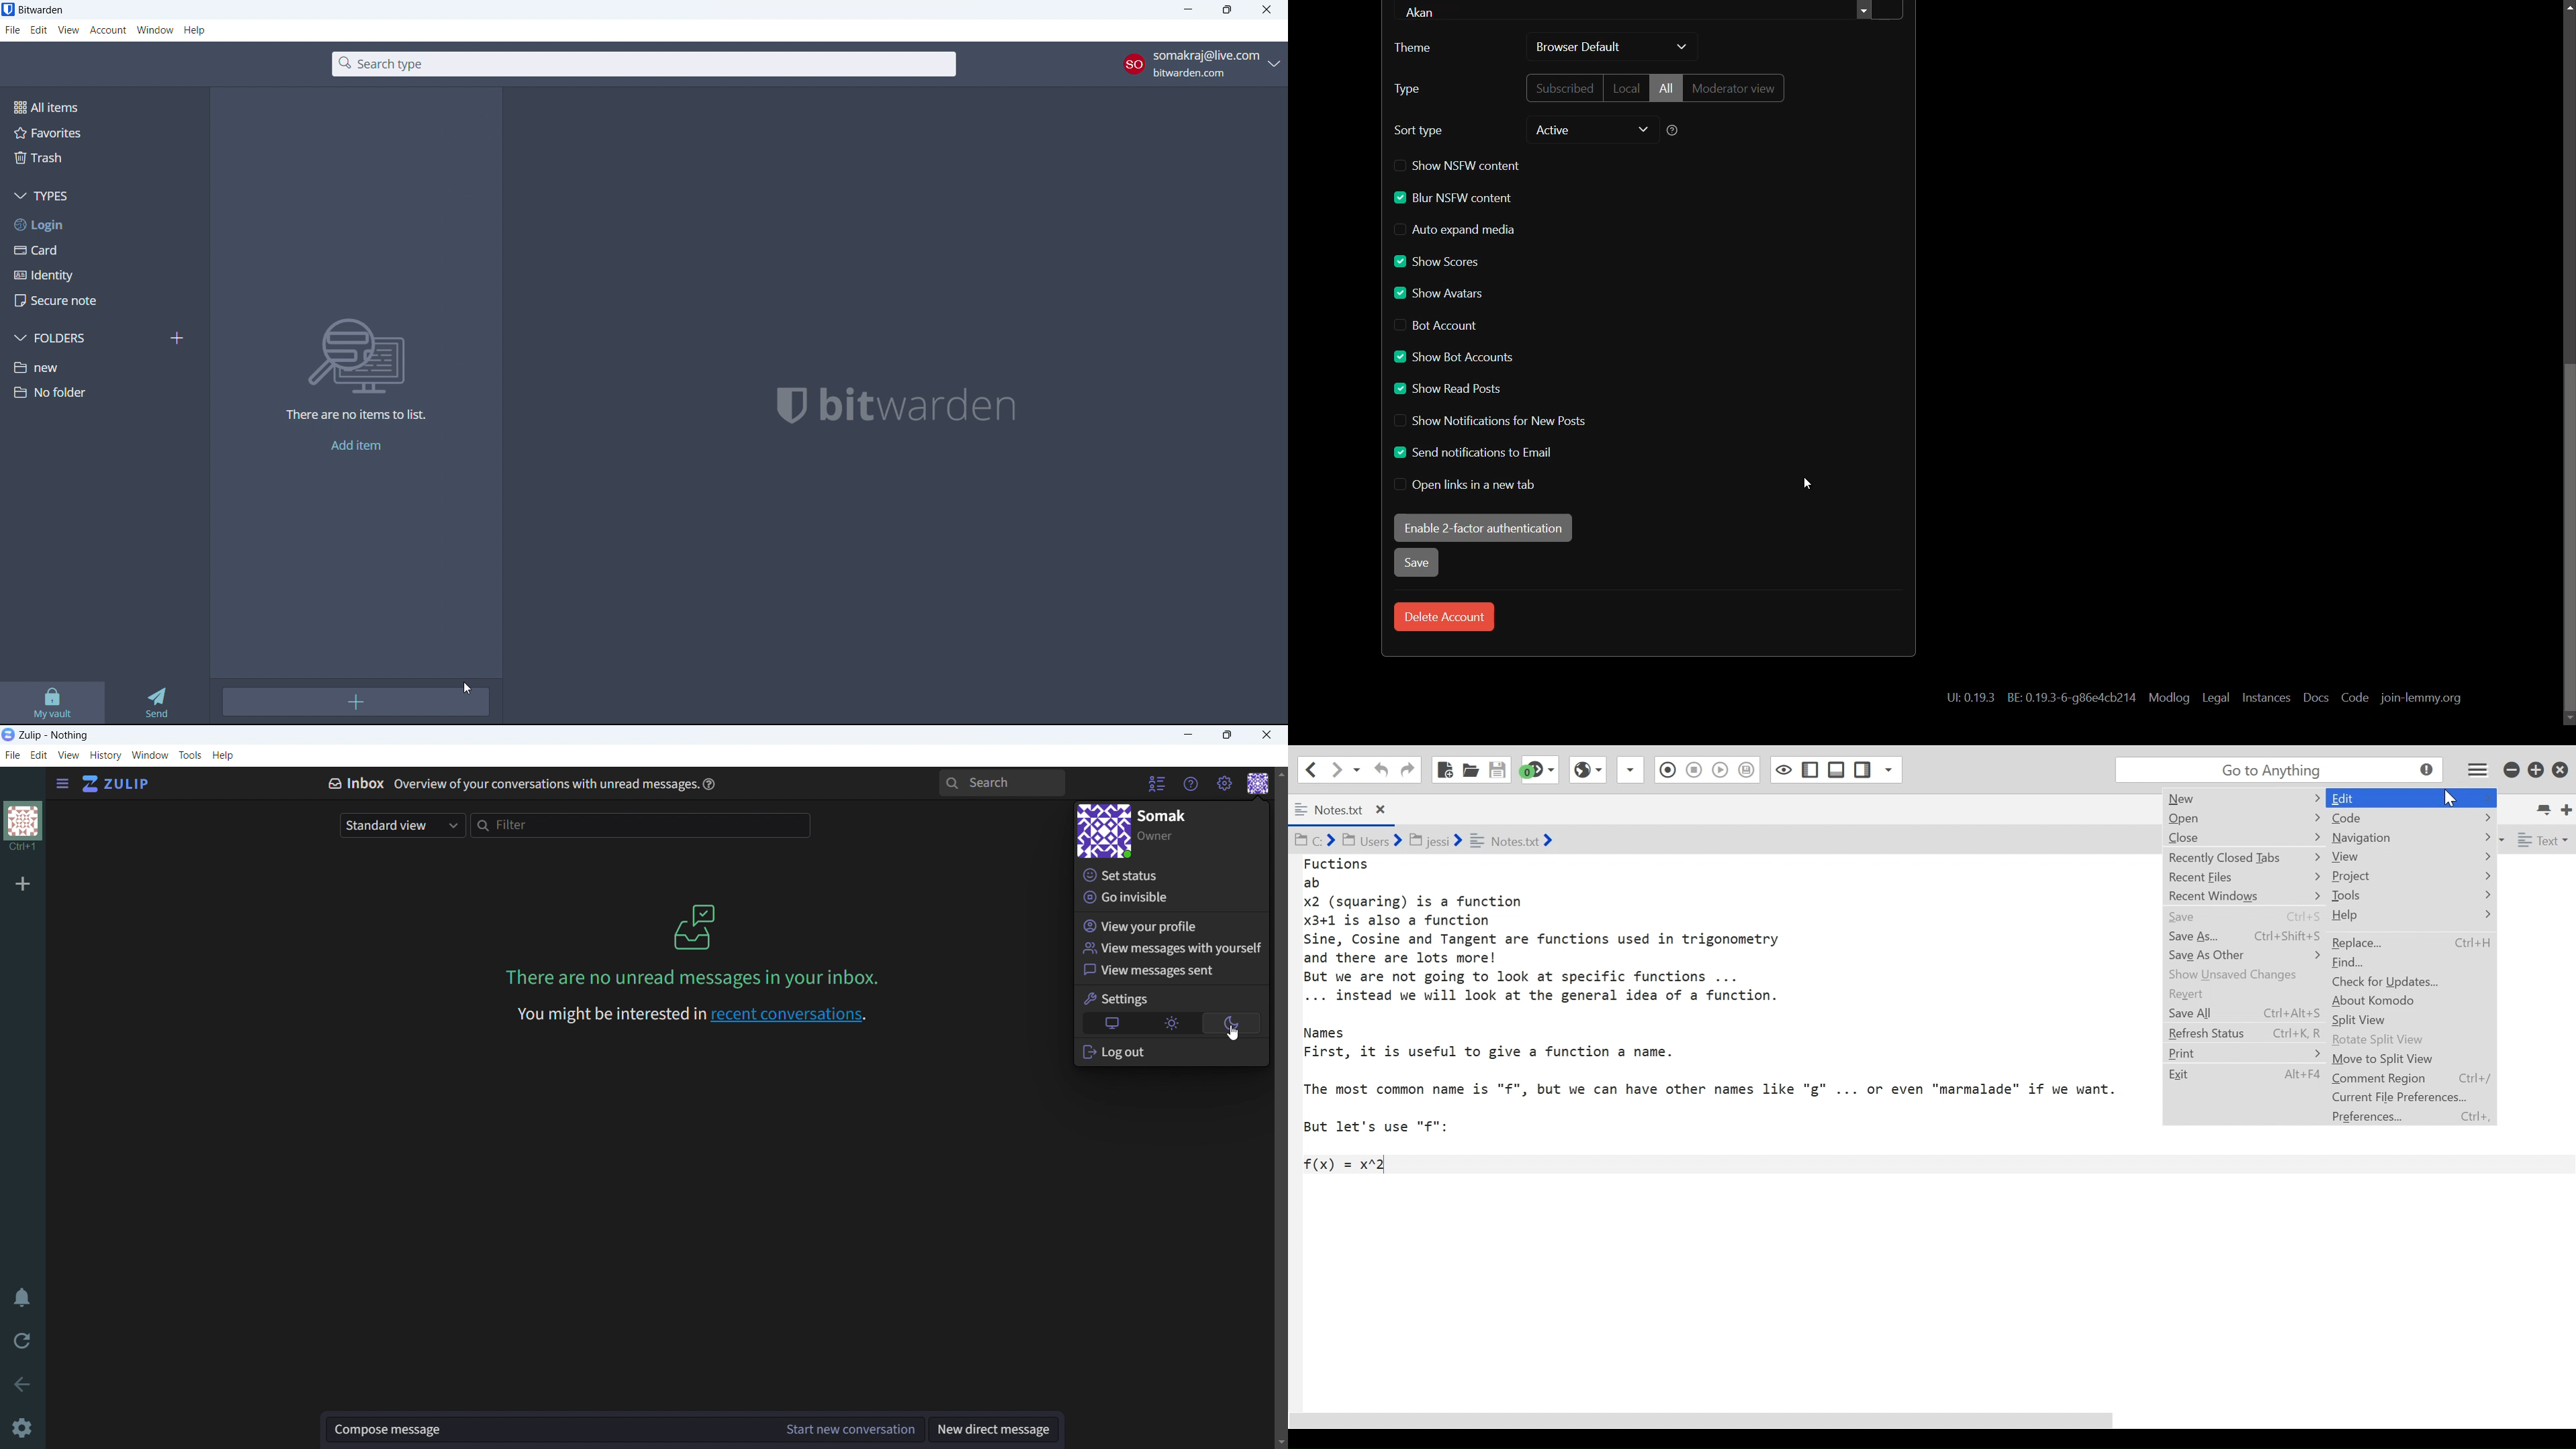 This screenshot has width=2576, height=1456. I want to click on add organization, so click(22, 885).